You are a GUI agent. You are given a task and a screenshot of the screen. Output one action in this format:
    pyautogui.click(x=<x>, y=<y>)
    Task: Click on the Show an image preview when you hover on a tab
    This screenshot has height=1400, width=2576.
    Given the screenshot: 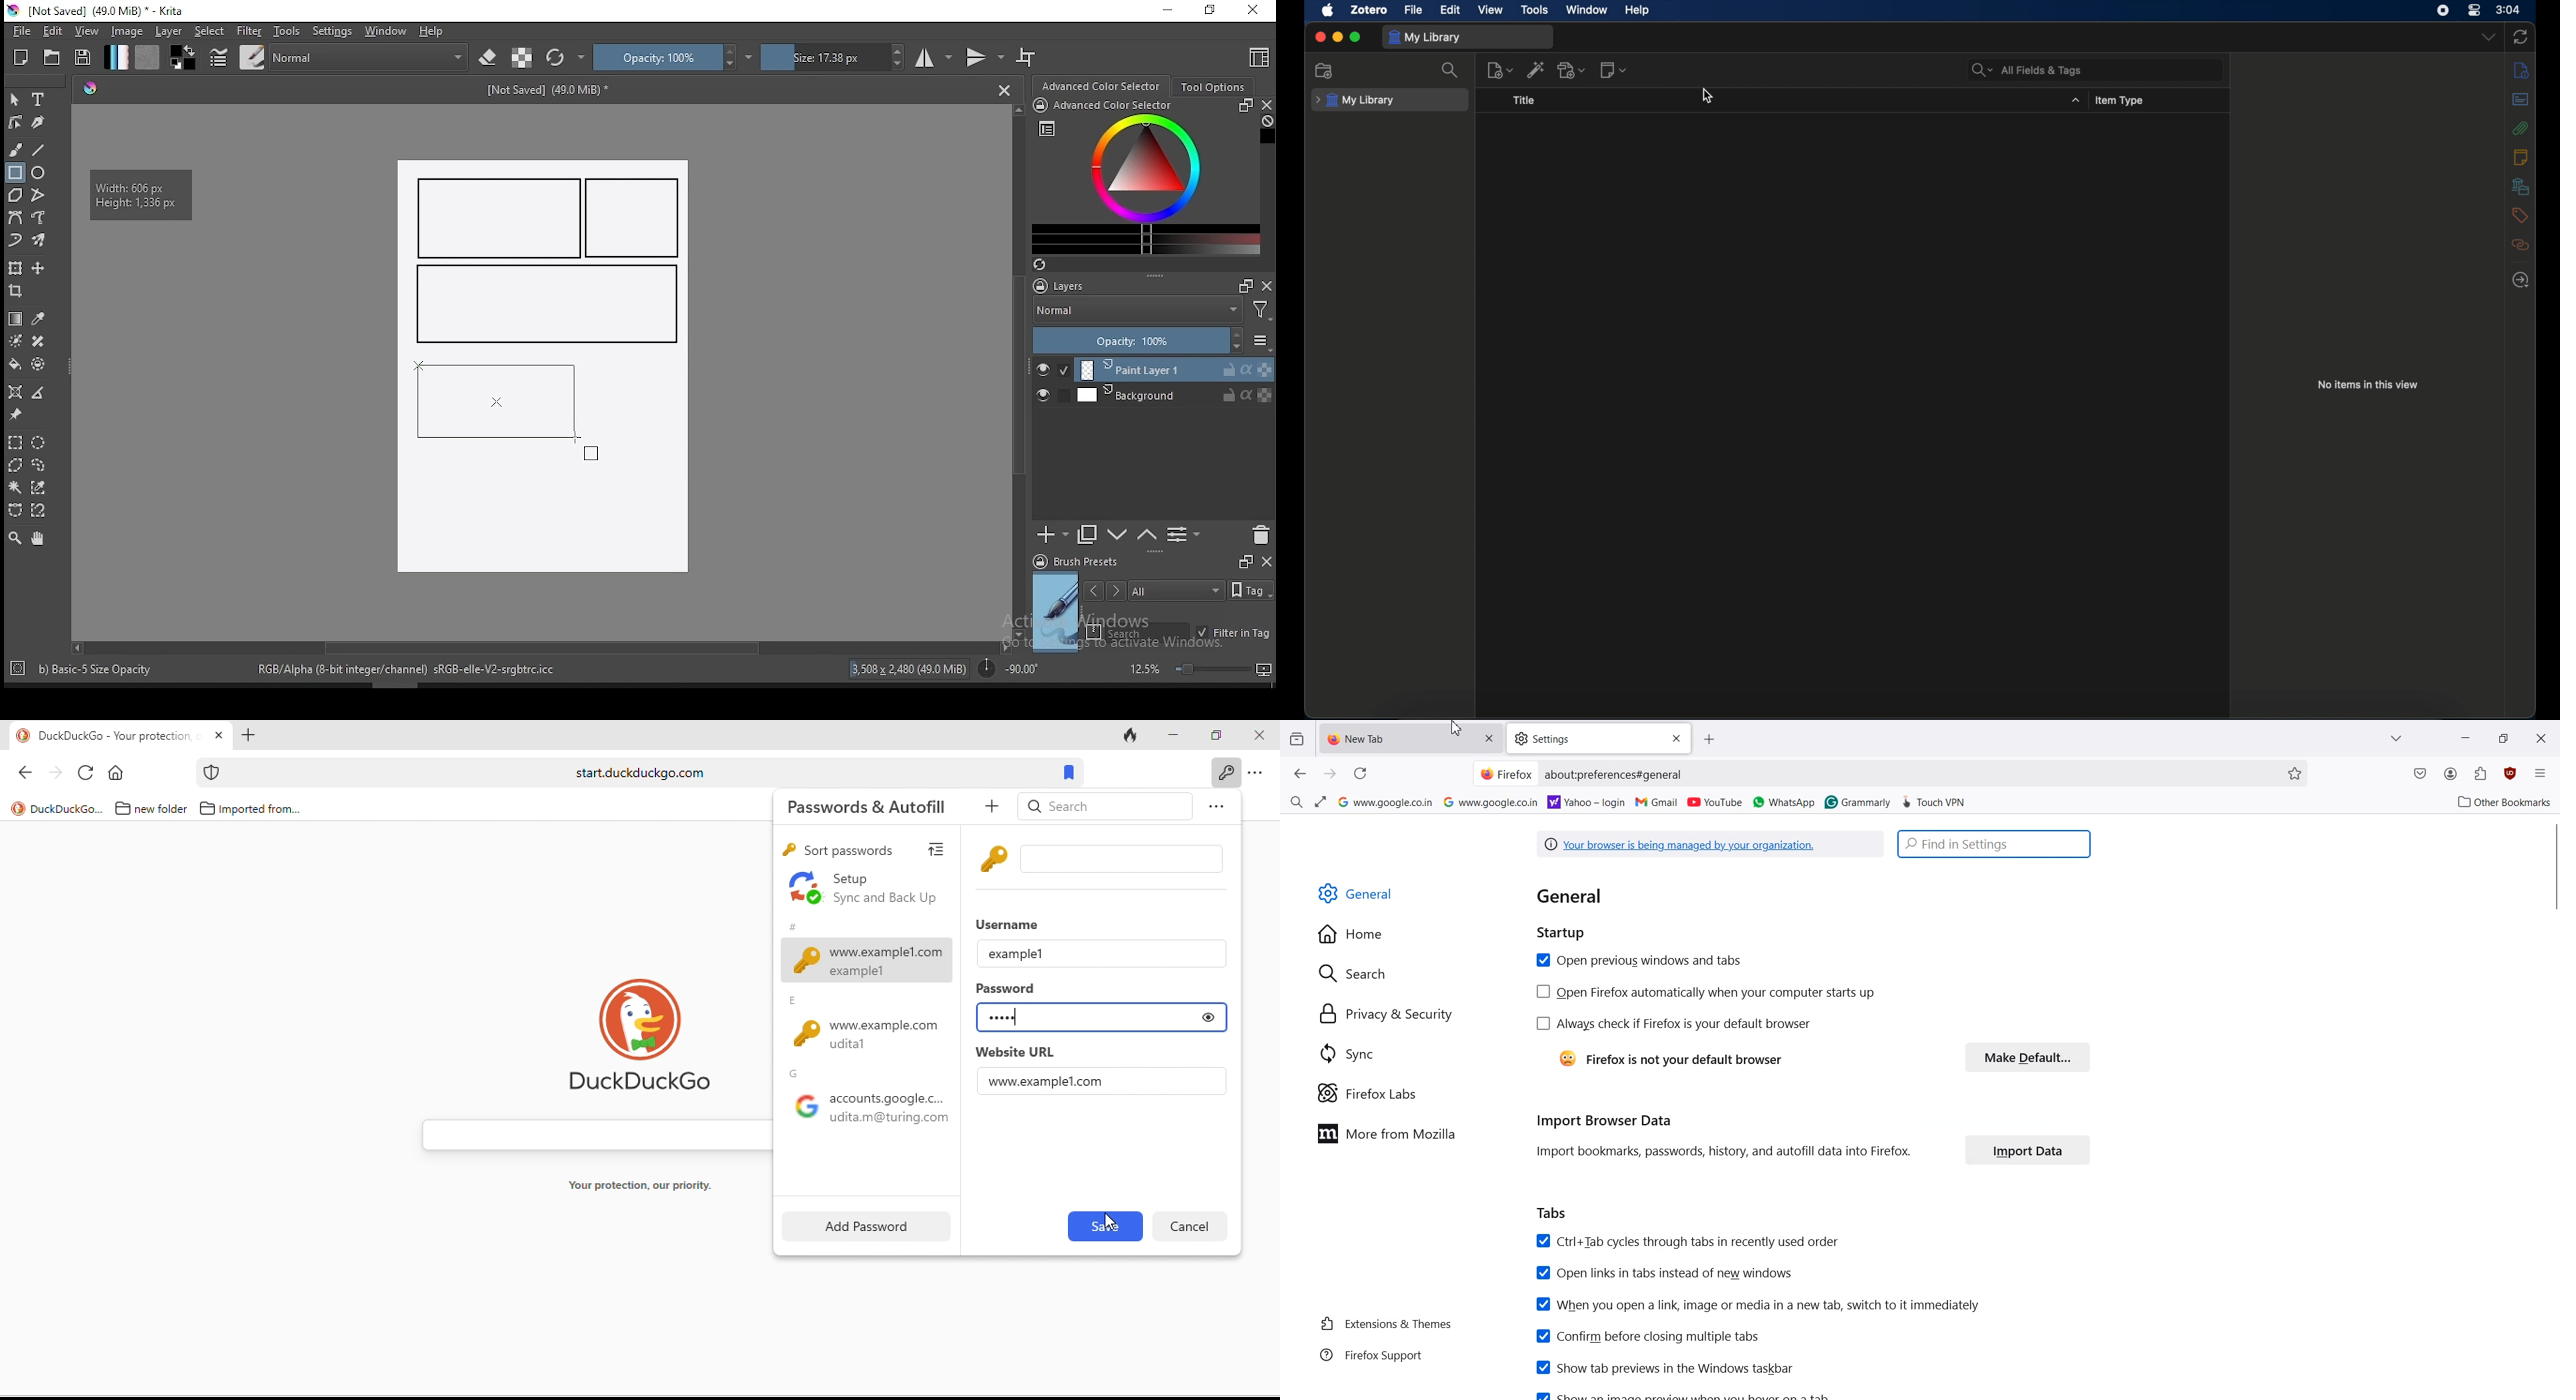 What is the action you would take?
    pyautogui.click(x=1687, y=1394)
    